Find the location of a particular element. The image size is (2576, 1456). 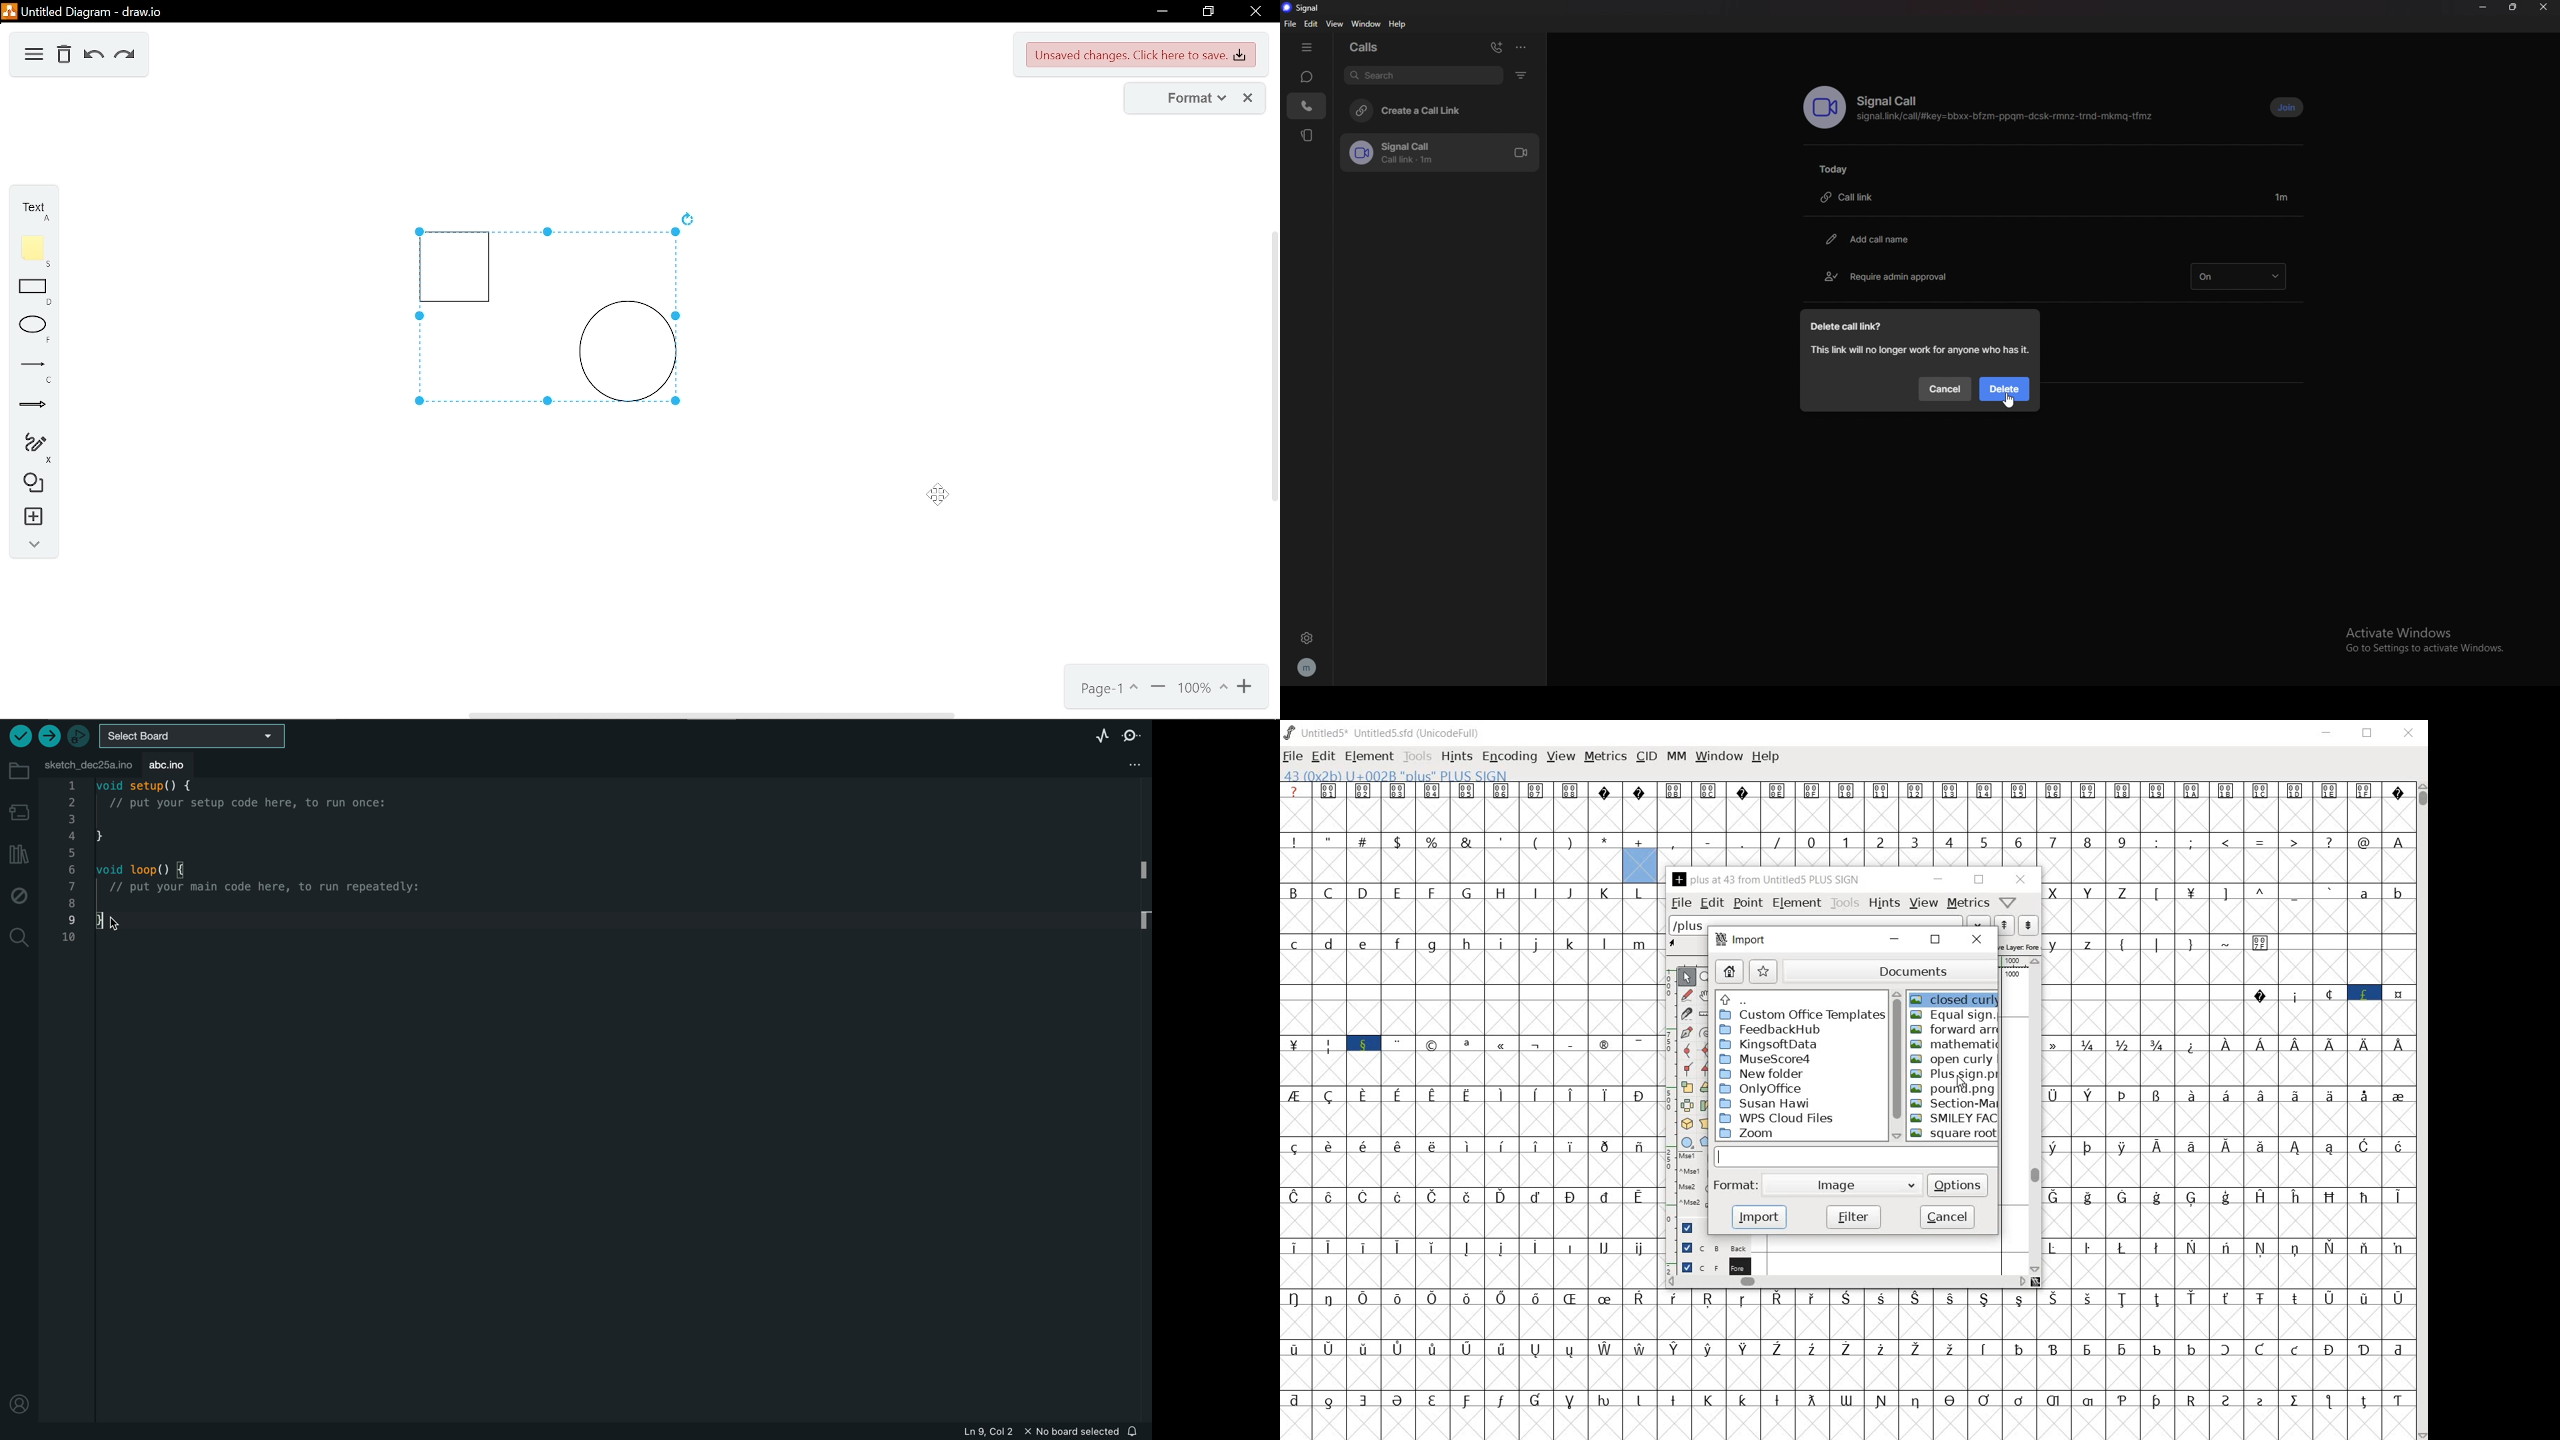

shapes is located at coordinates (30, 484).